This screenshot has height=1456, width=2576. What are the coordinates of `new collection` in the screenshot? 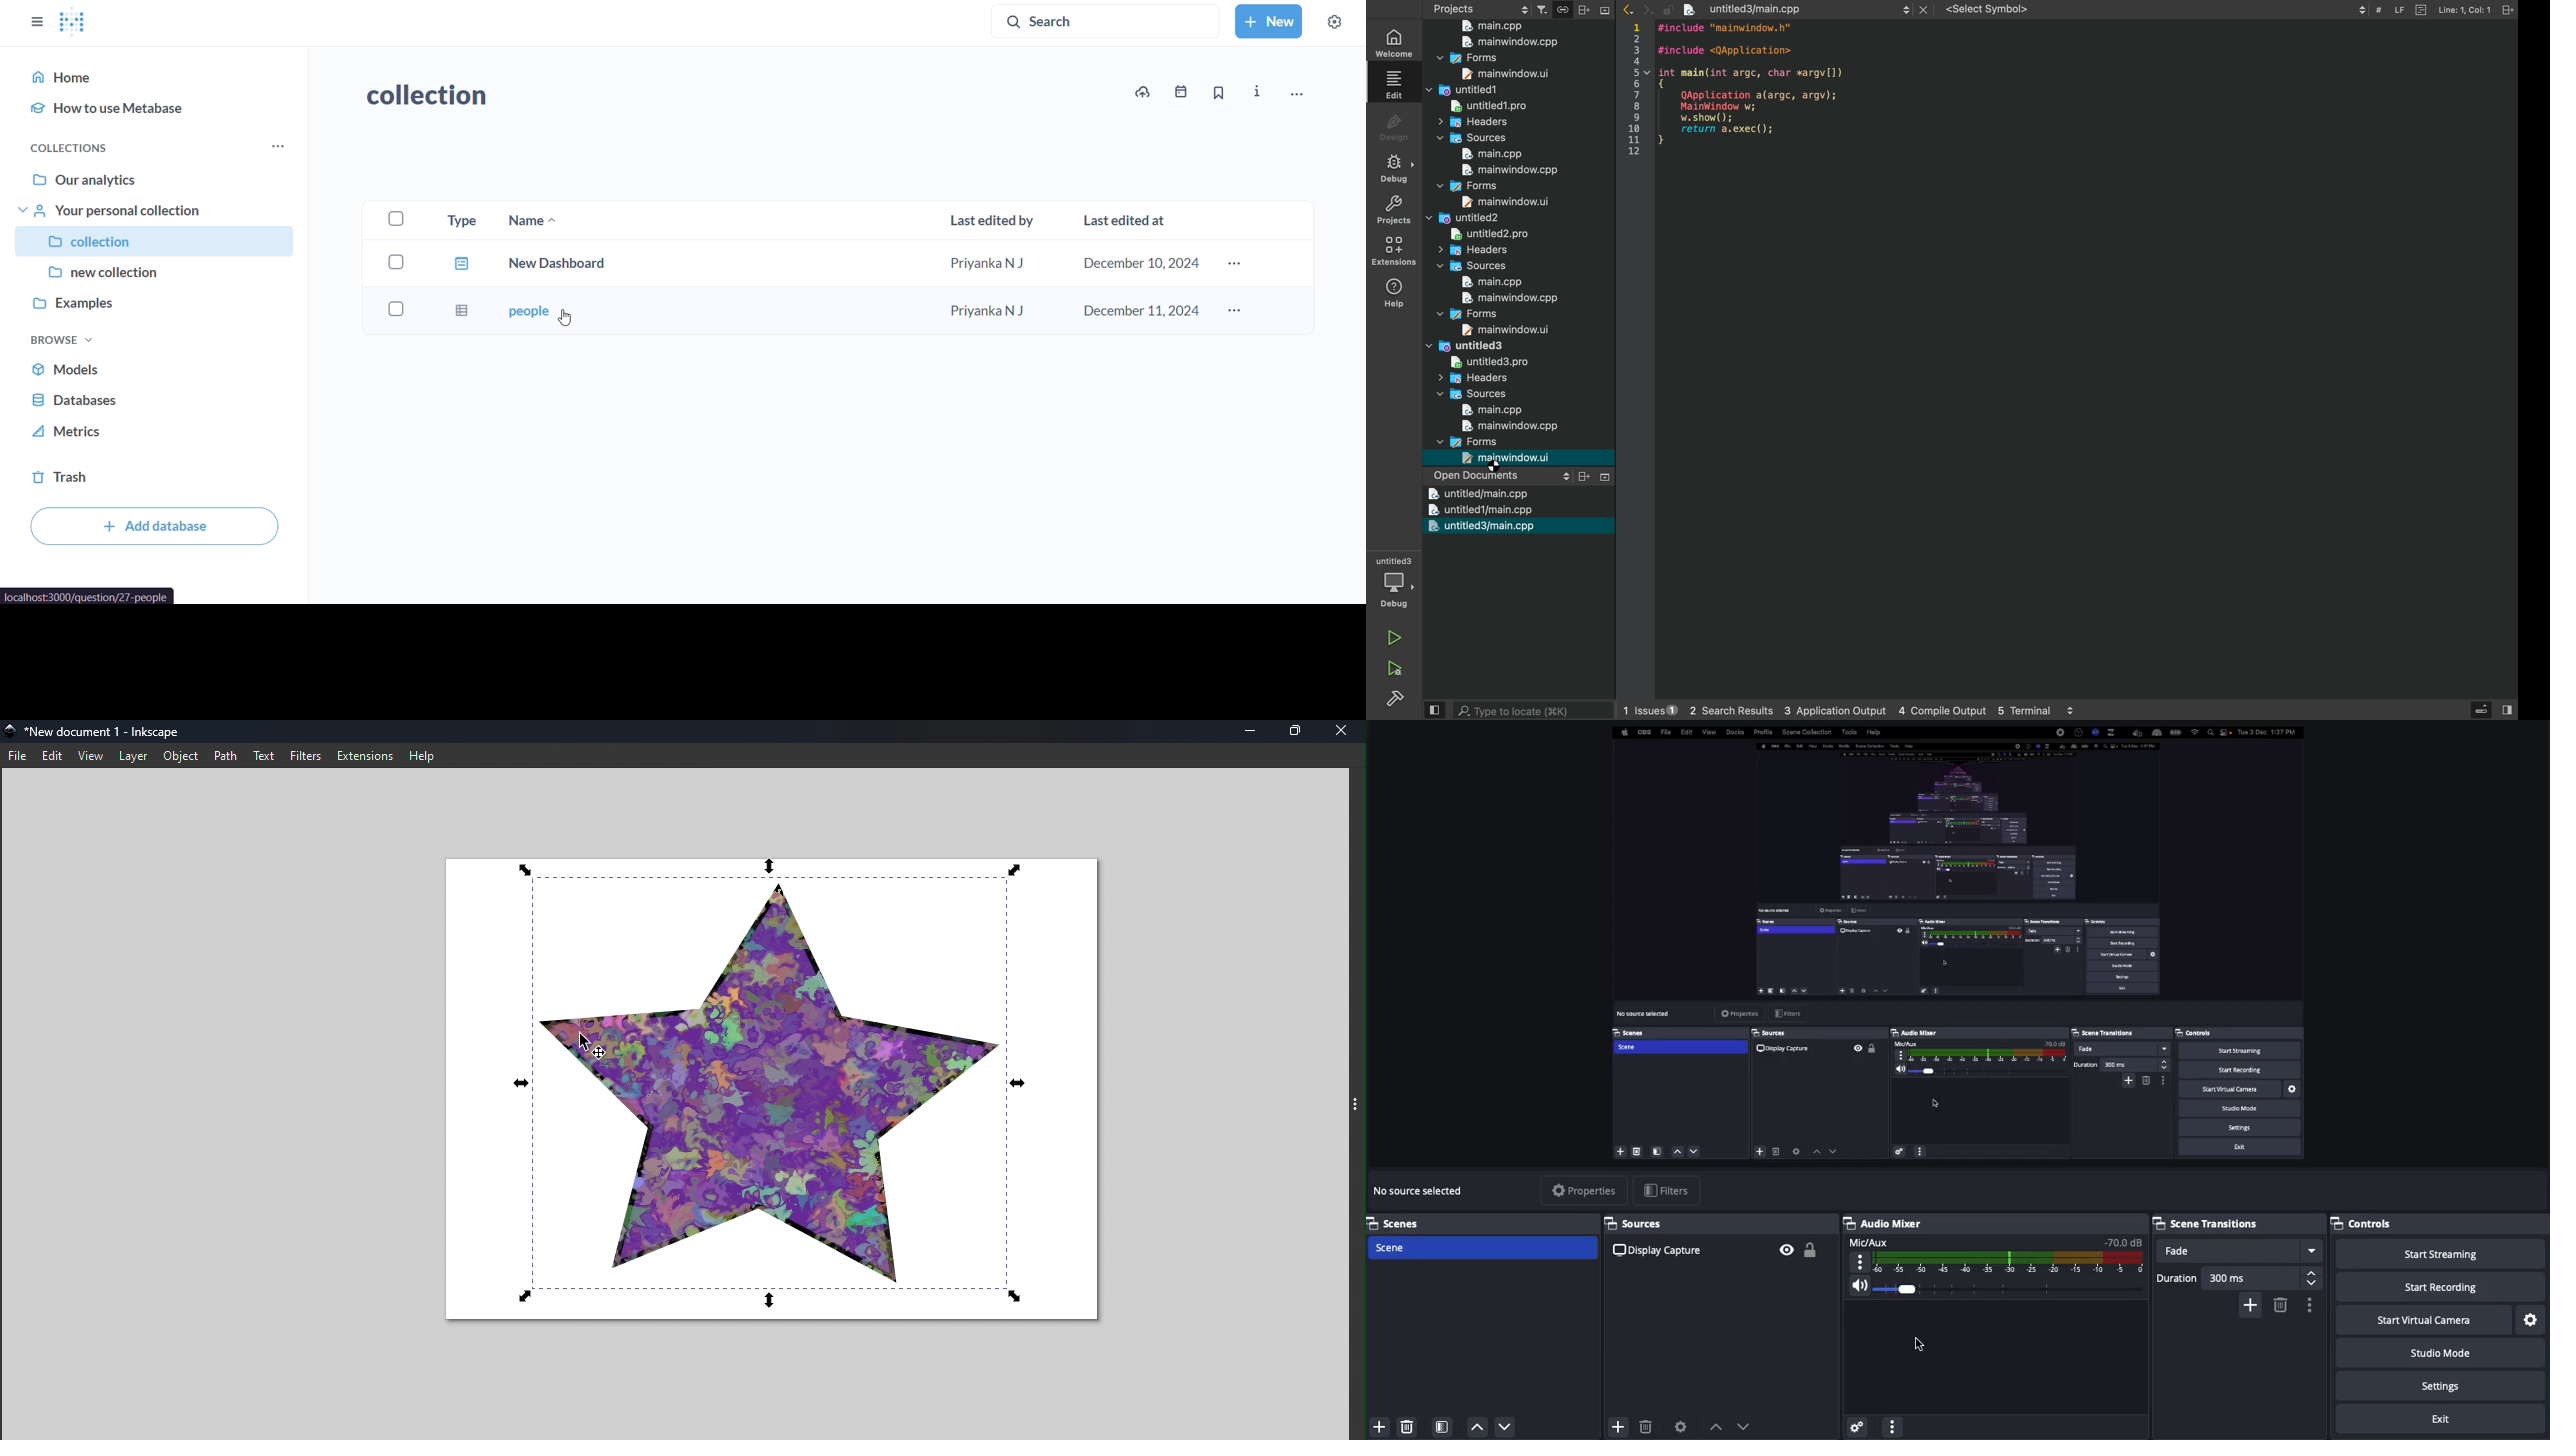 It's located at (156, 276).